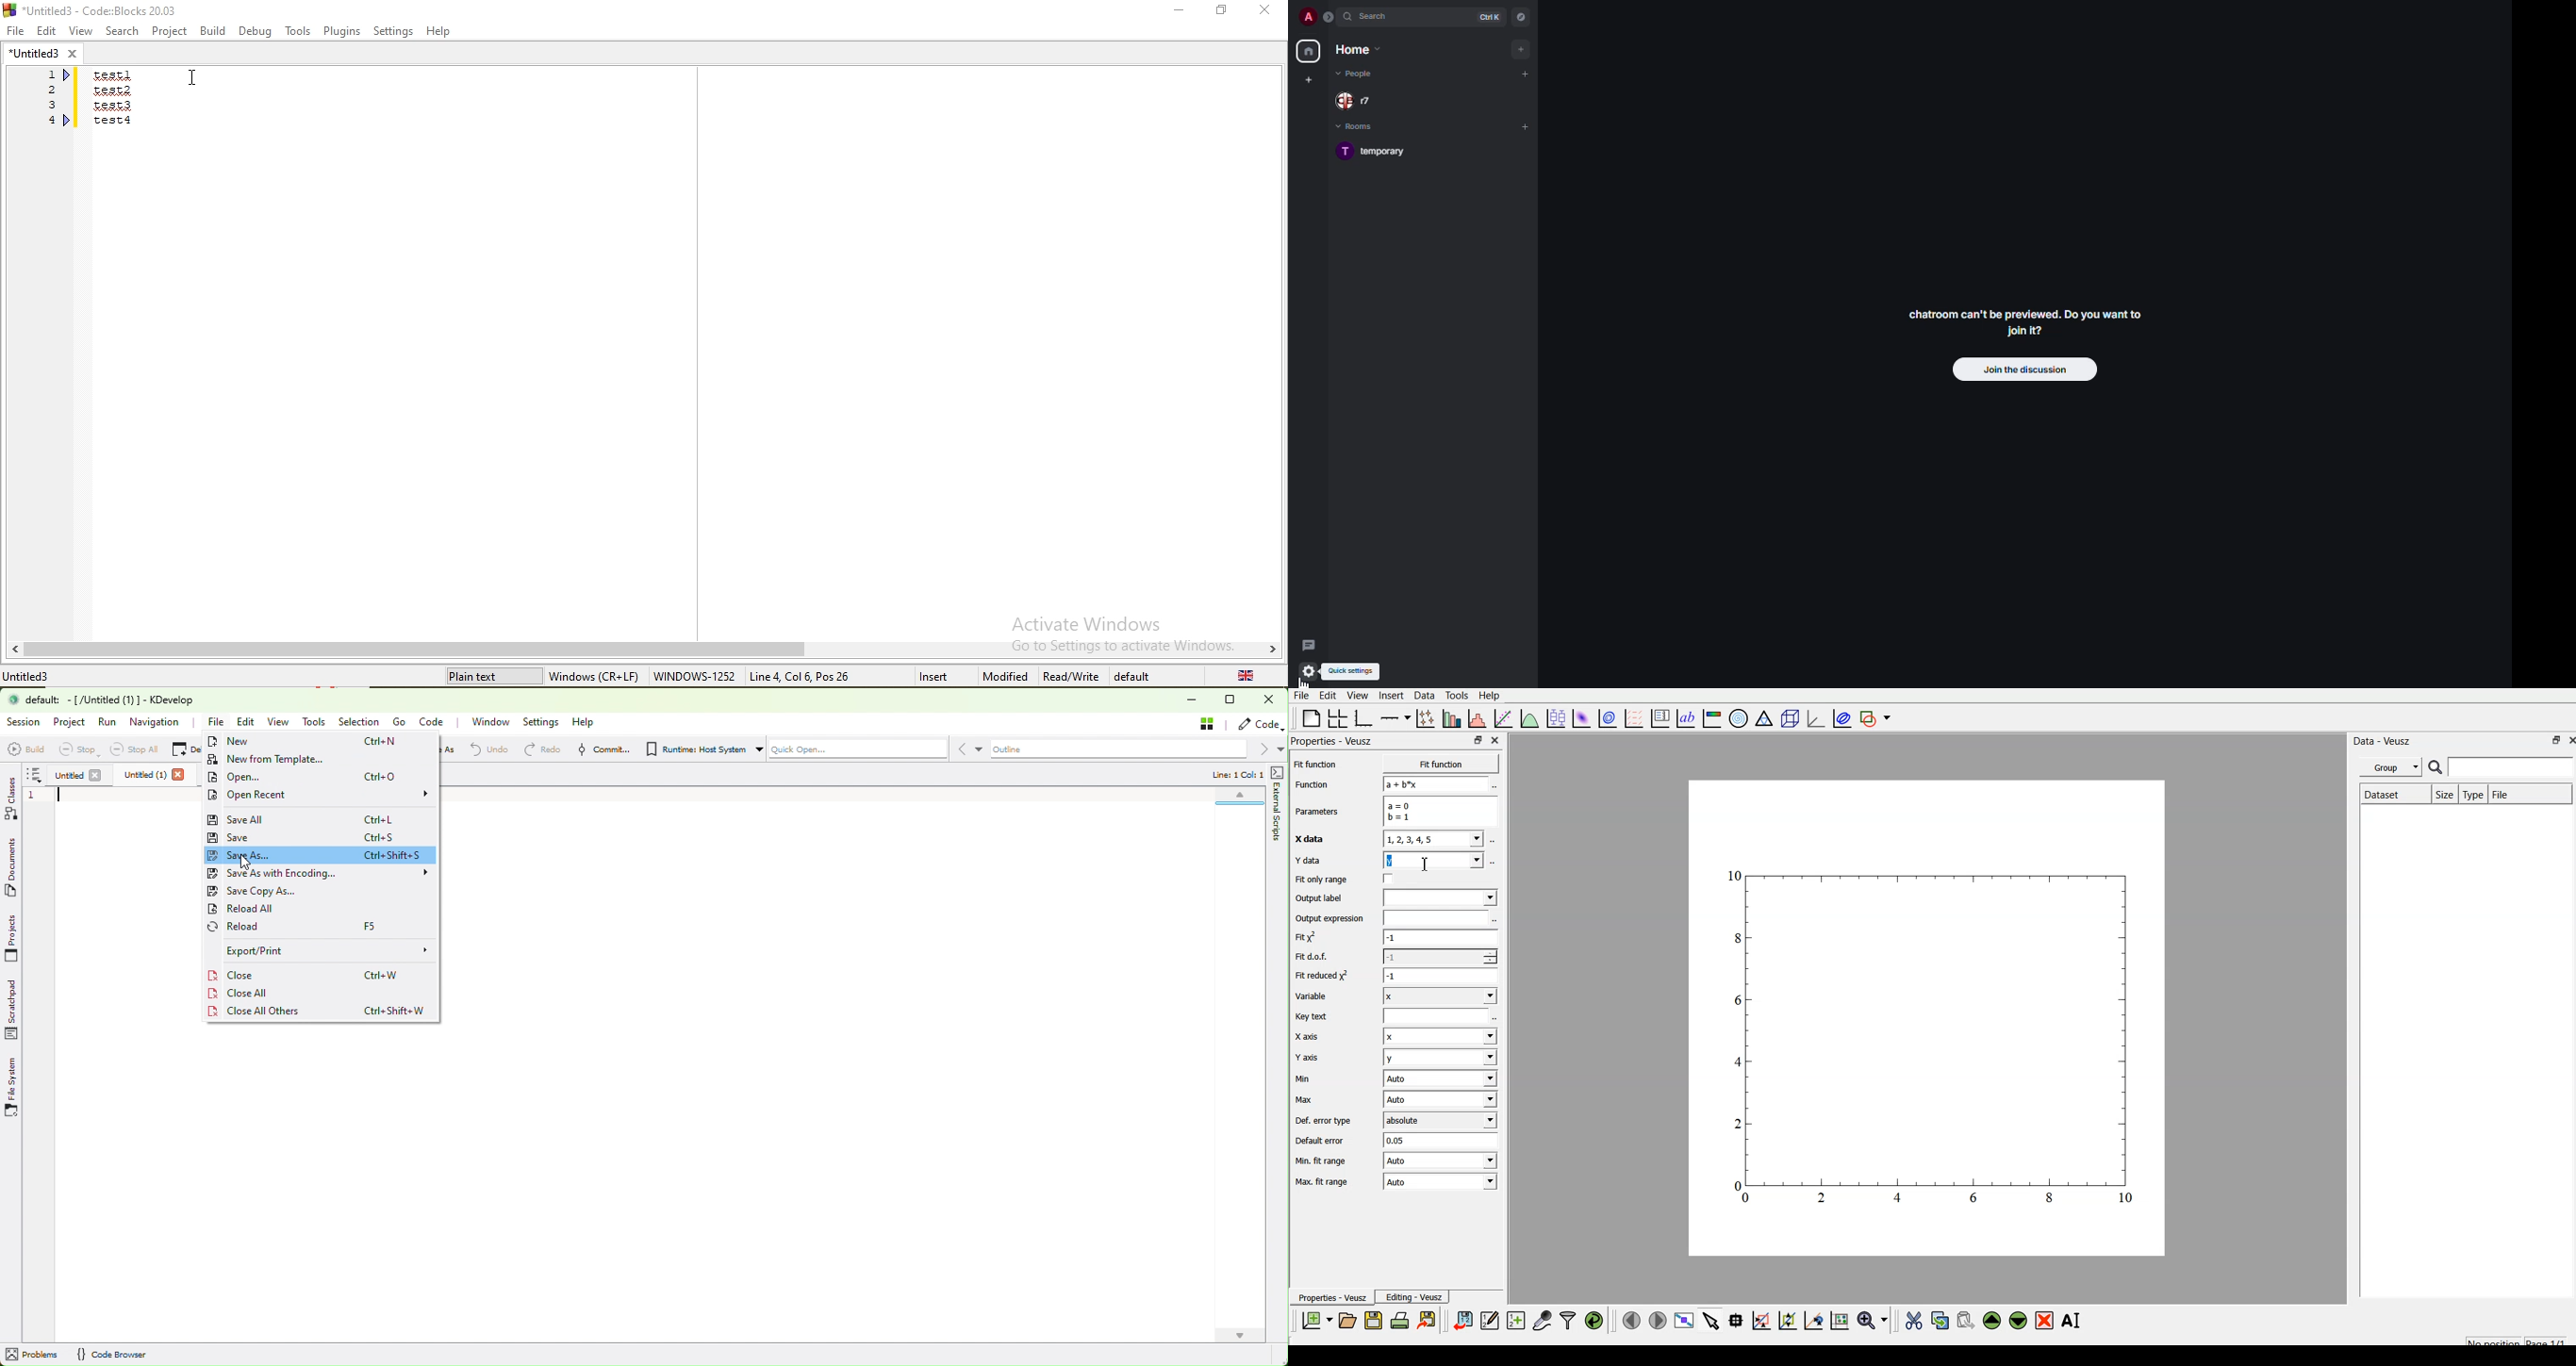  What do you see at coordinates (42, 52) in the screenshot?
I see `untitled` at bounding box center [42, 52].